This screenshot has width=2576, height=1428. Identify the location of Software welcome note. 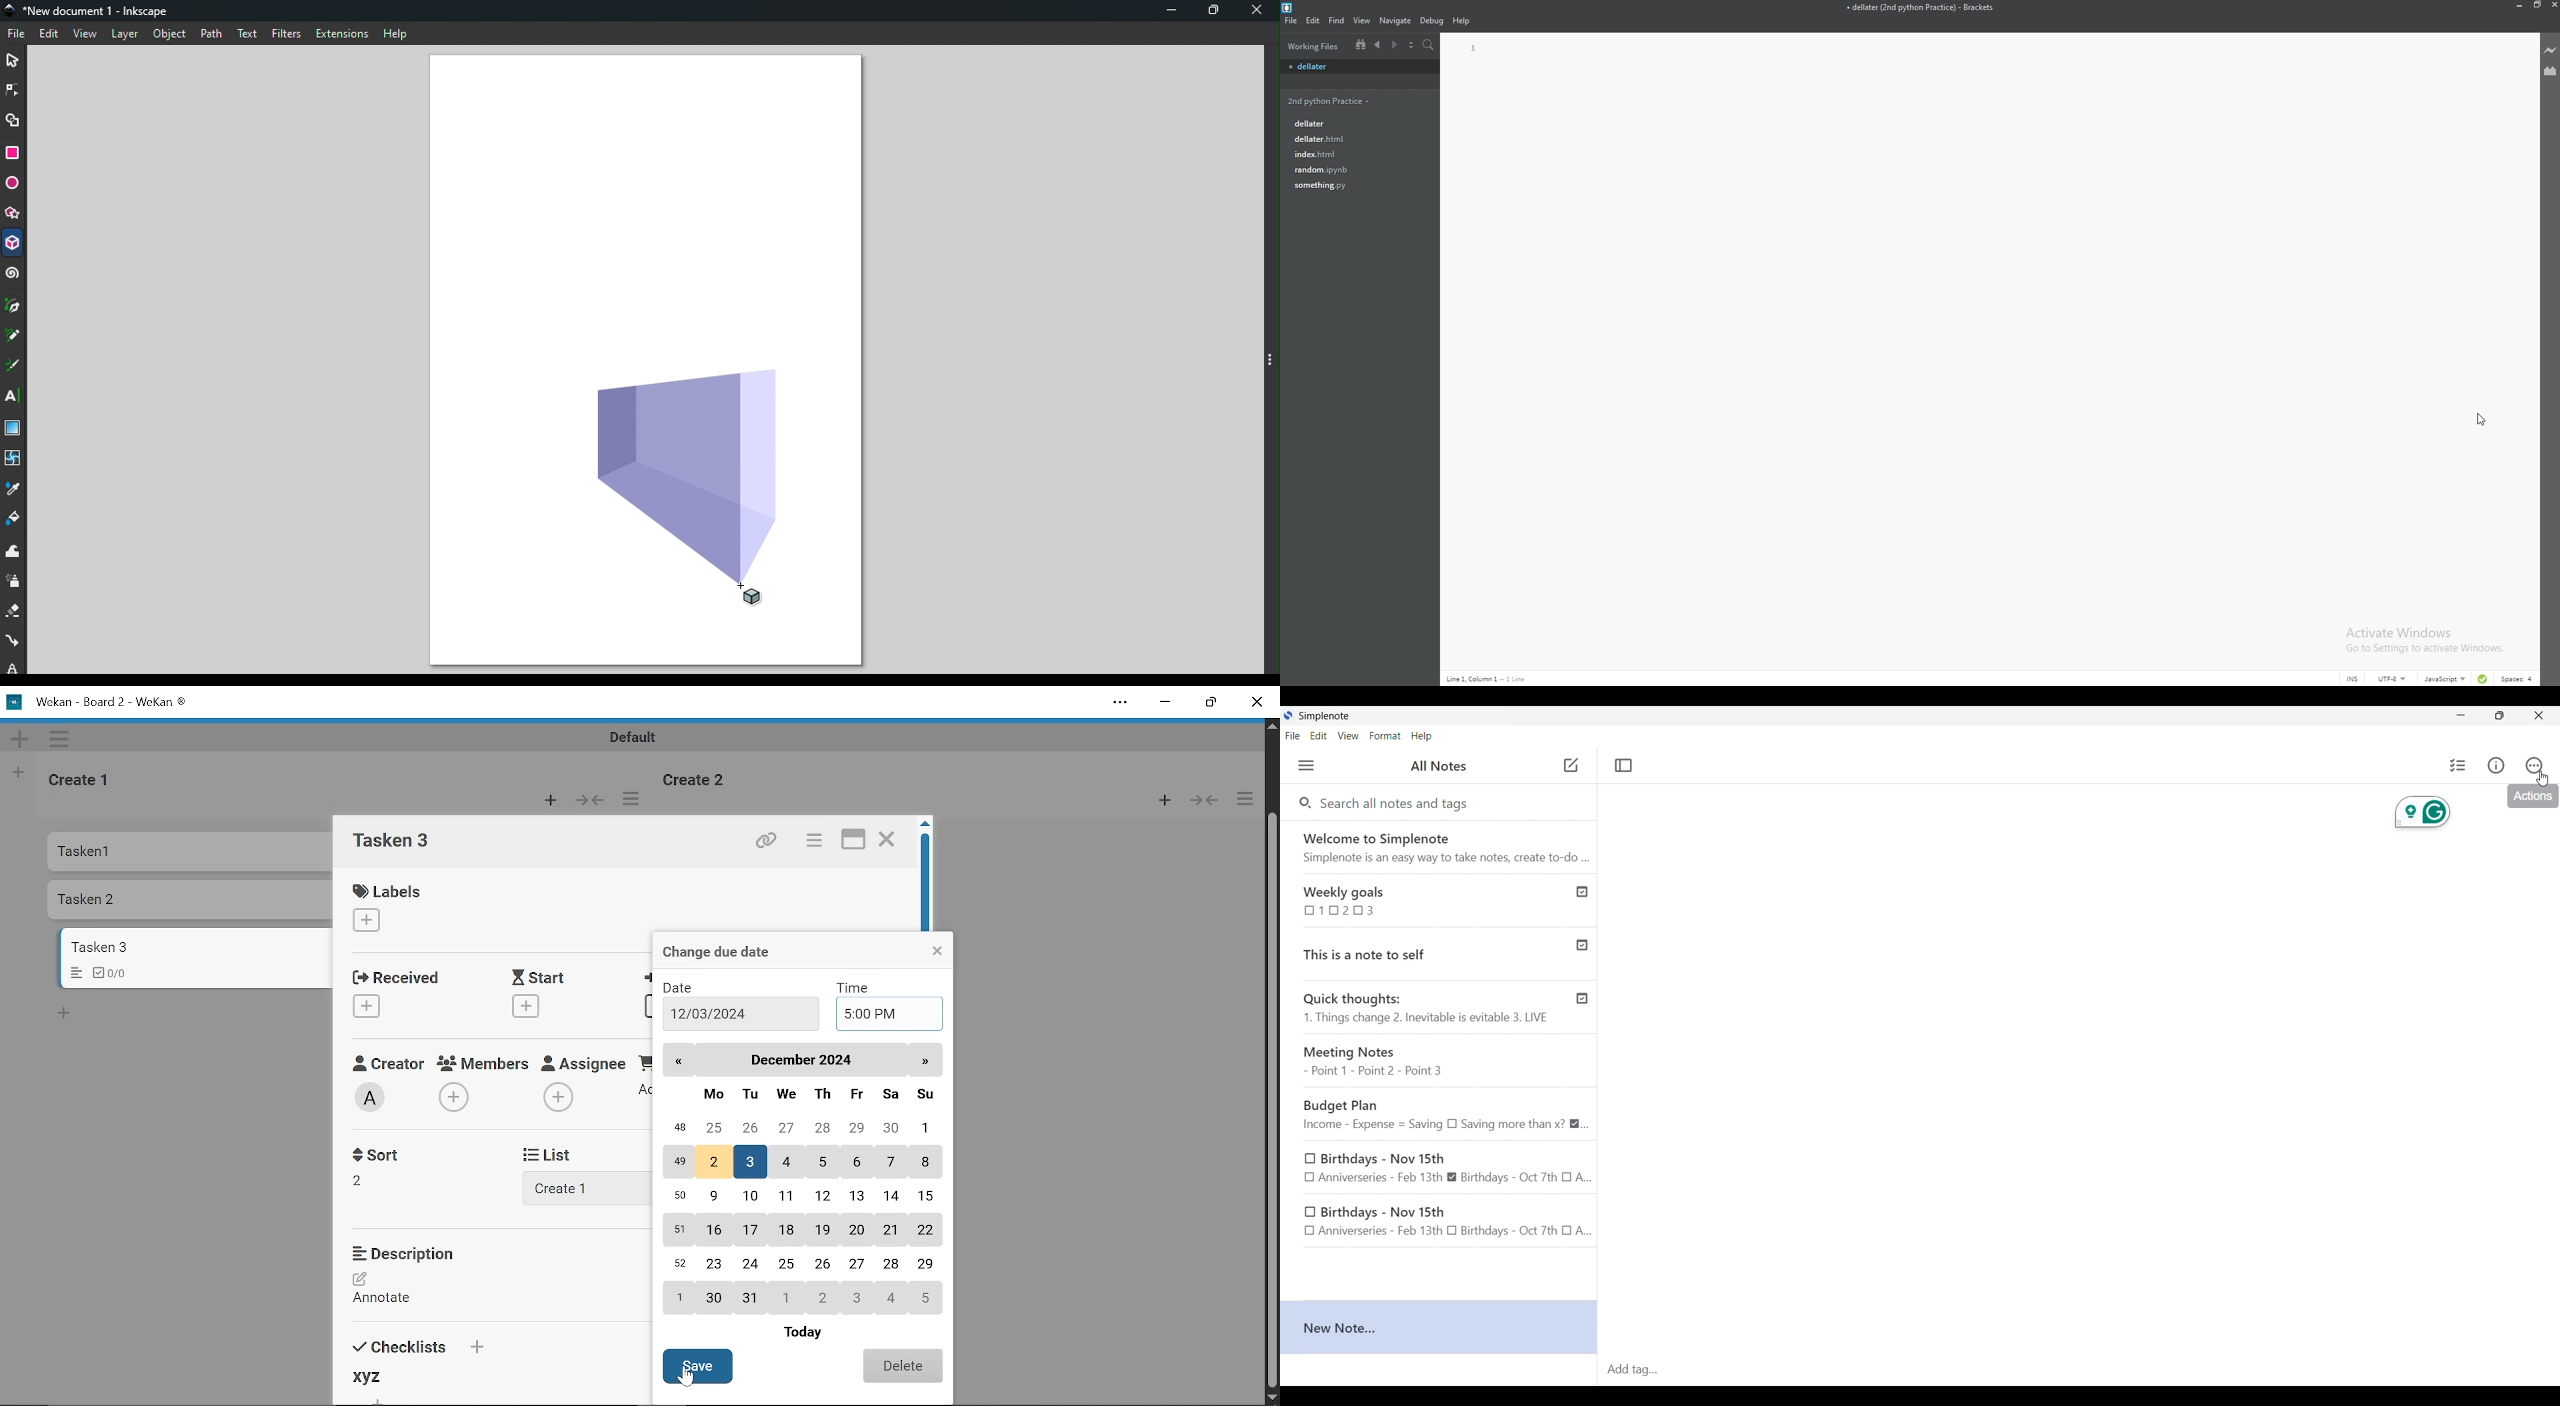
(1437, 845).